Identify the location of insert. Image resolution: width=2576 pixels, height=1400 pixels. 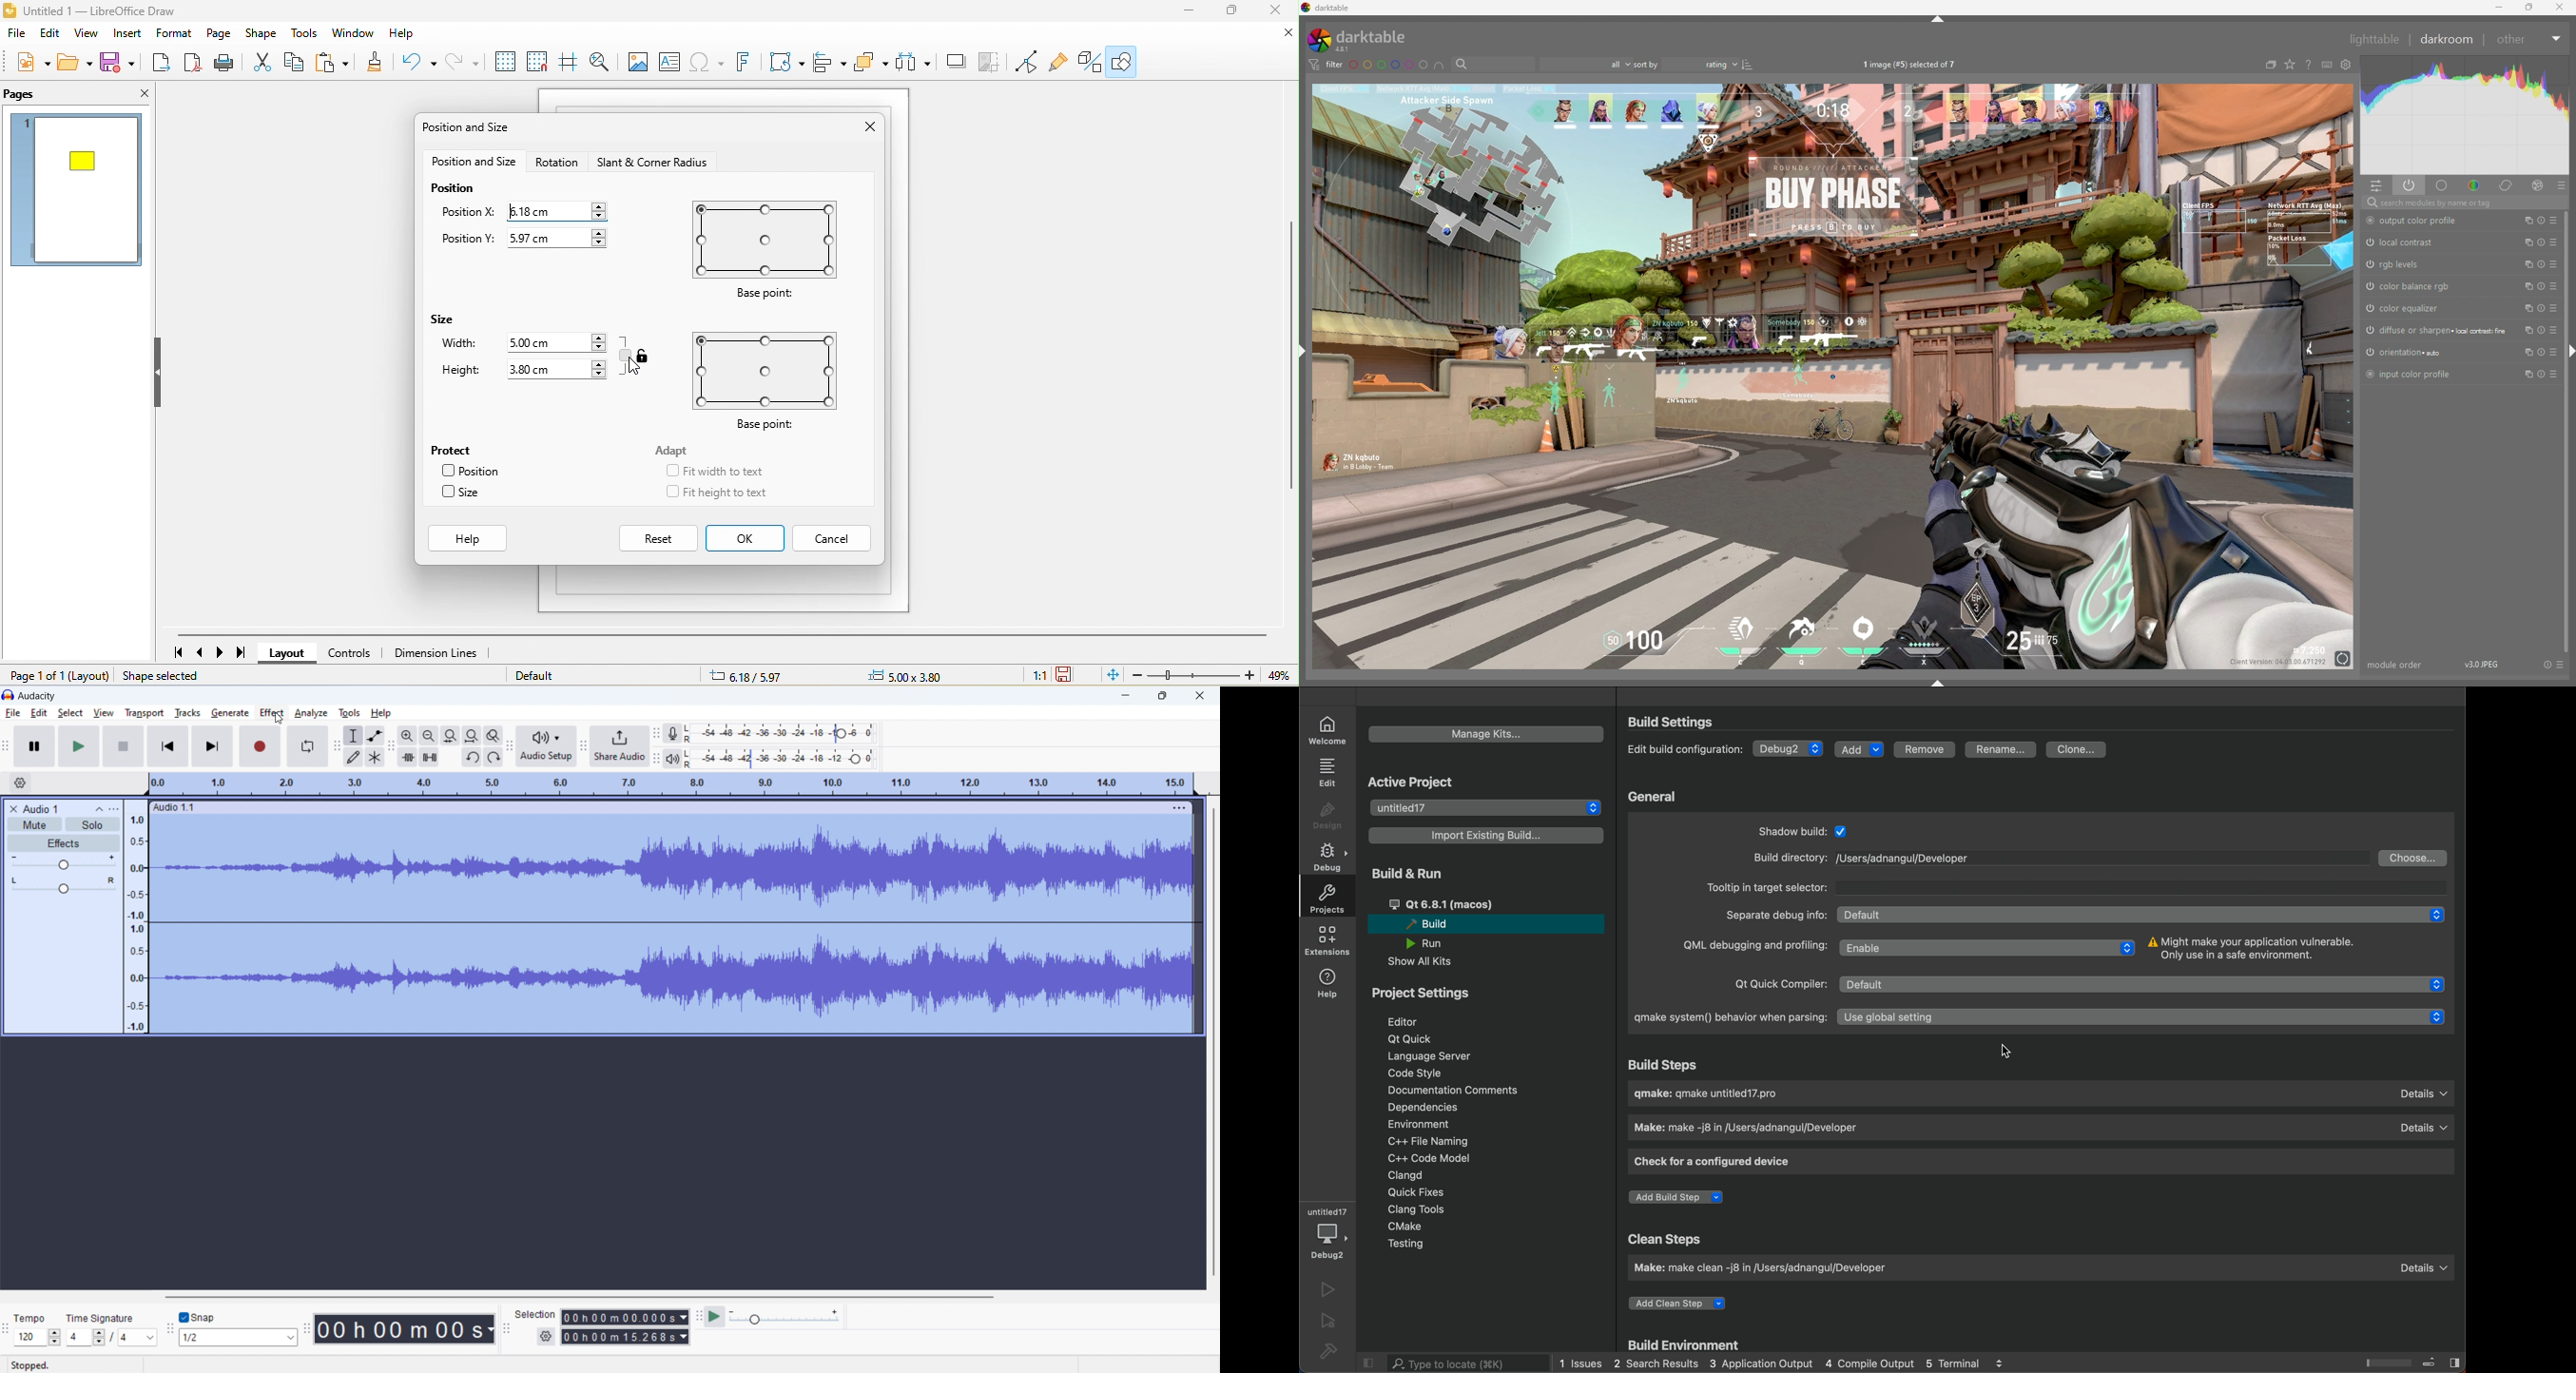
(131, 33).